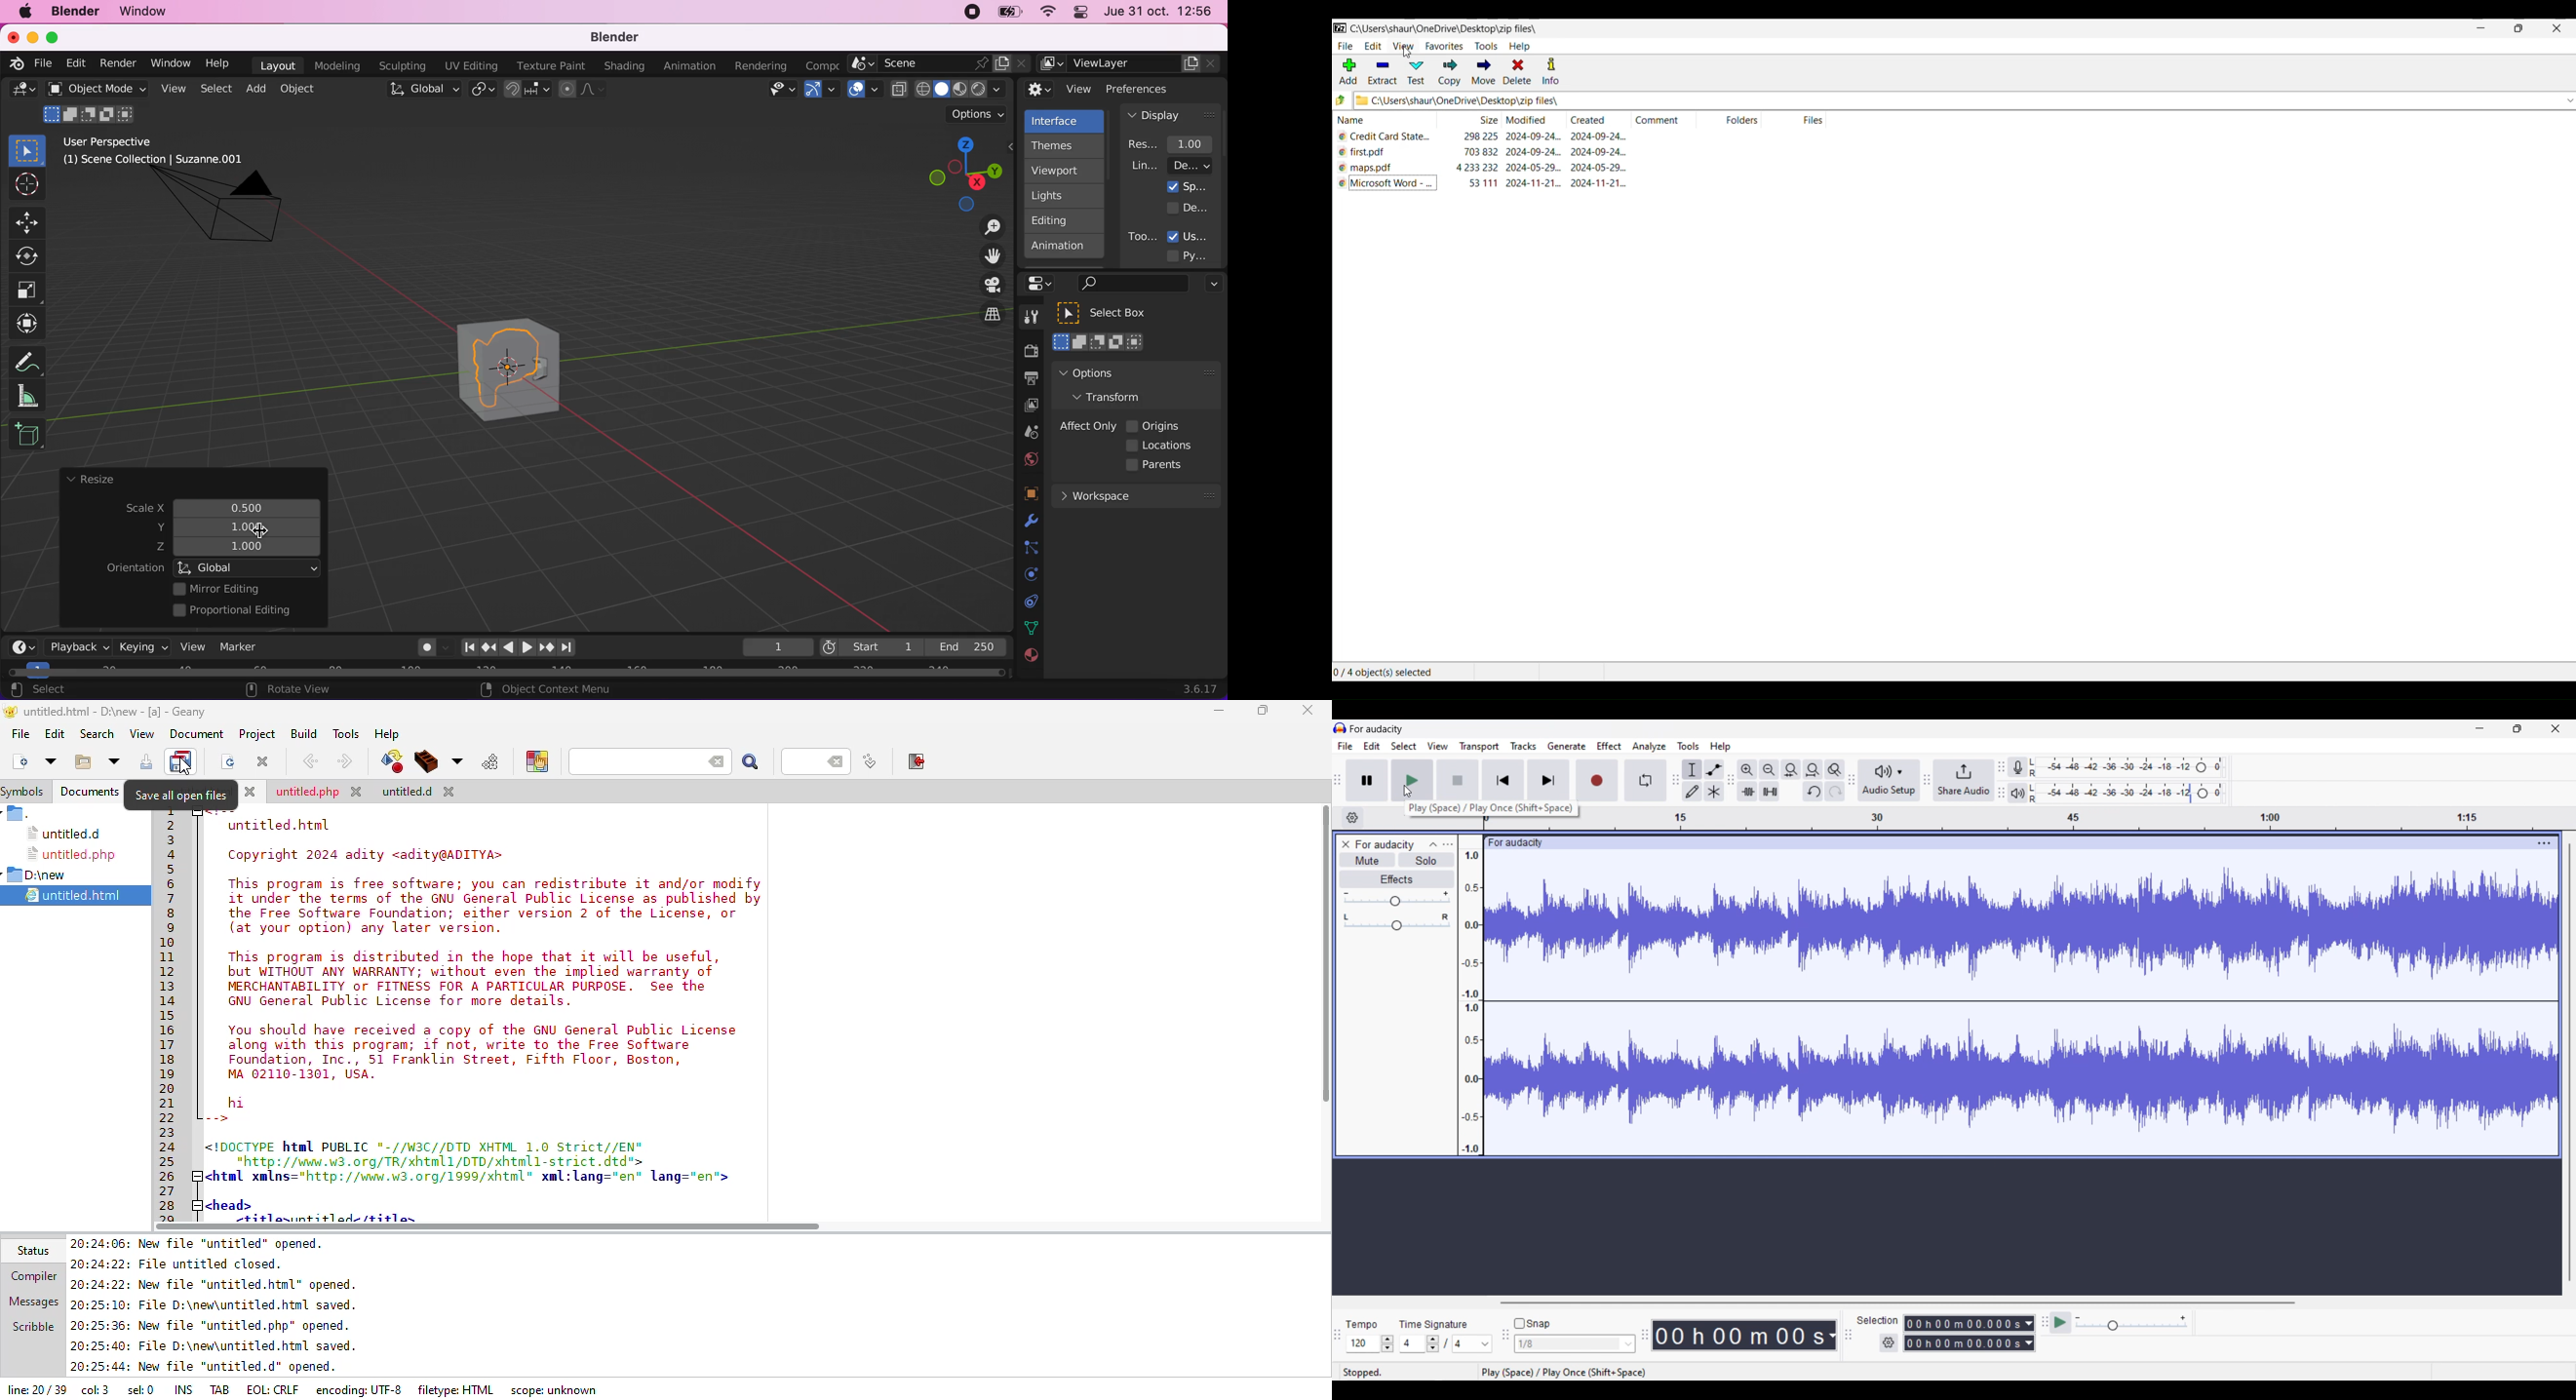 Image resolution: width=2576 pixels, height=1400 pixels. What do you see at coordinates (1346, 71) in the screenshot?
I see `add` at bounding box center [1346, 71].